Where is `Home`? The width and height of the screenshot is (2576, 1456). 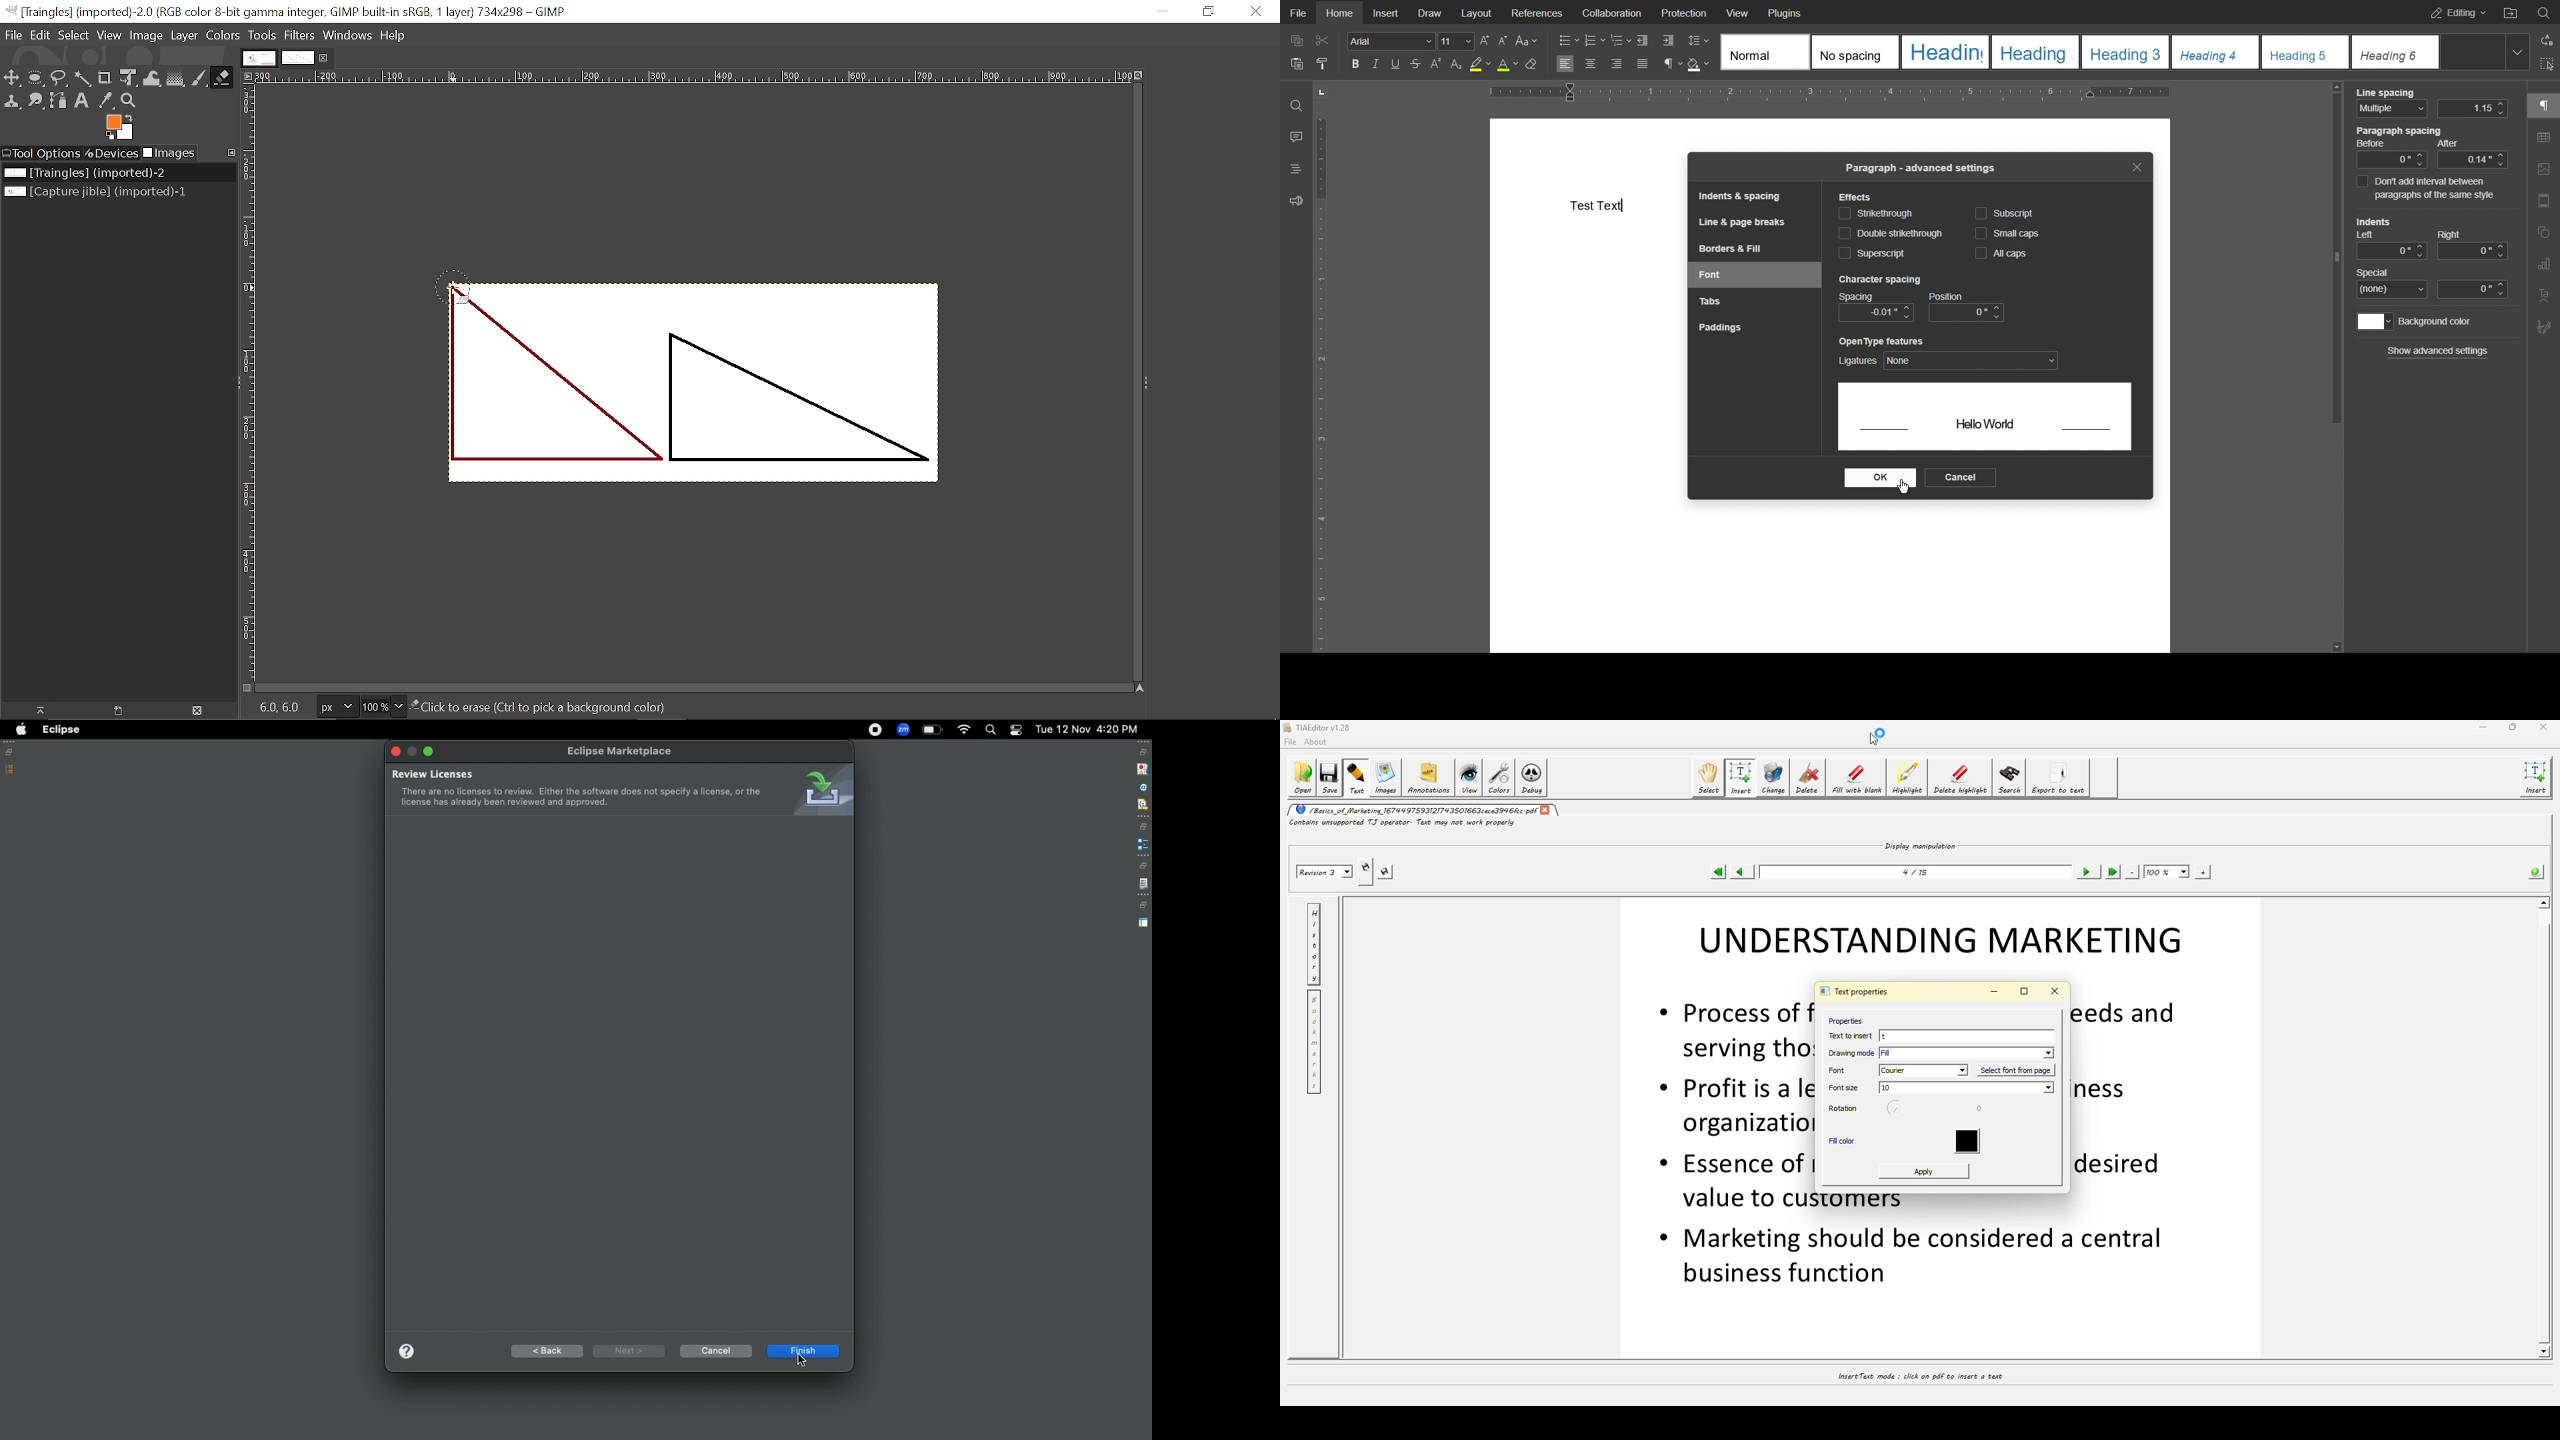 Home is located at coordinates (1339, 13).